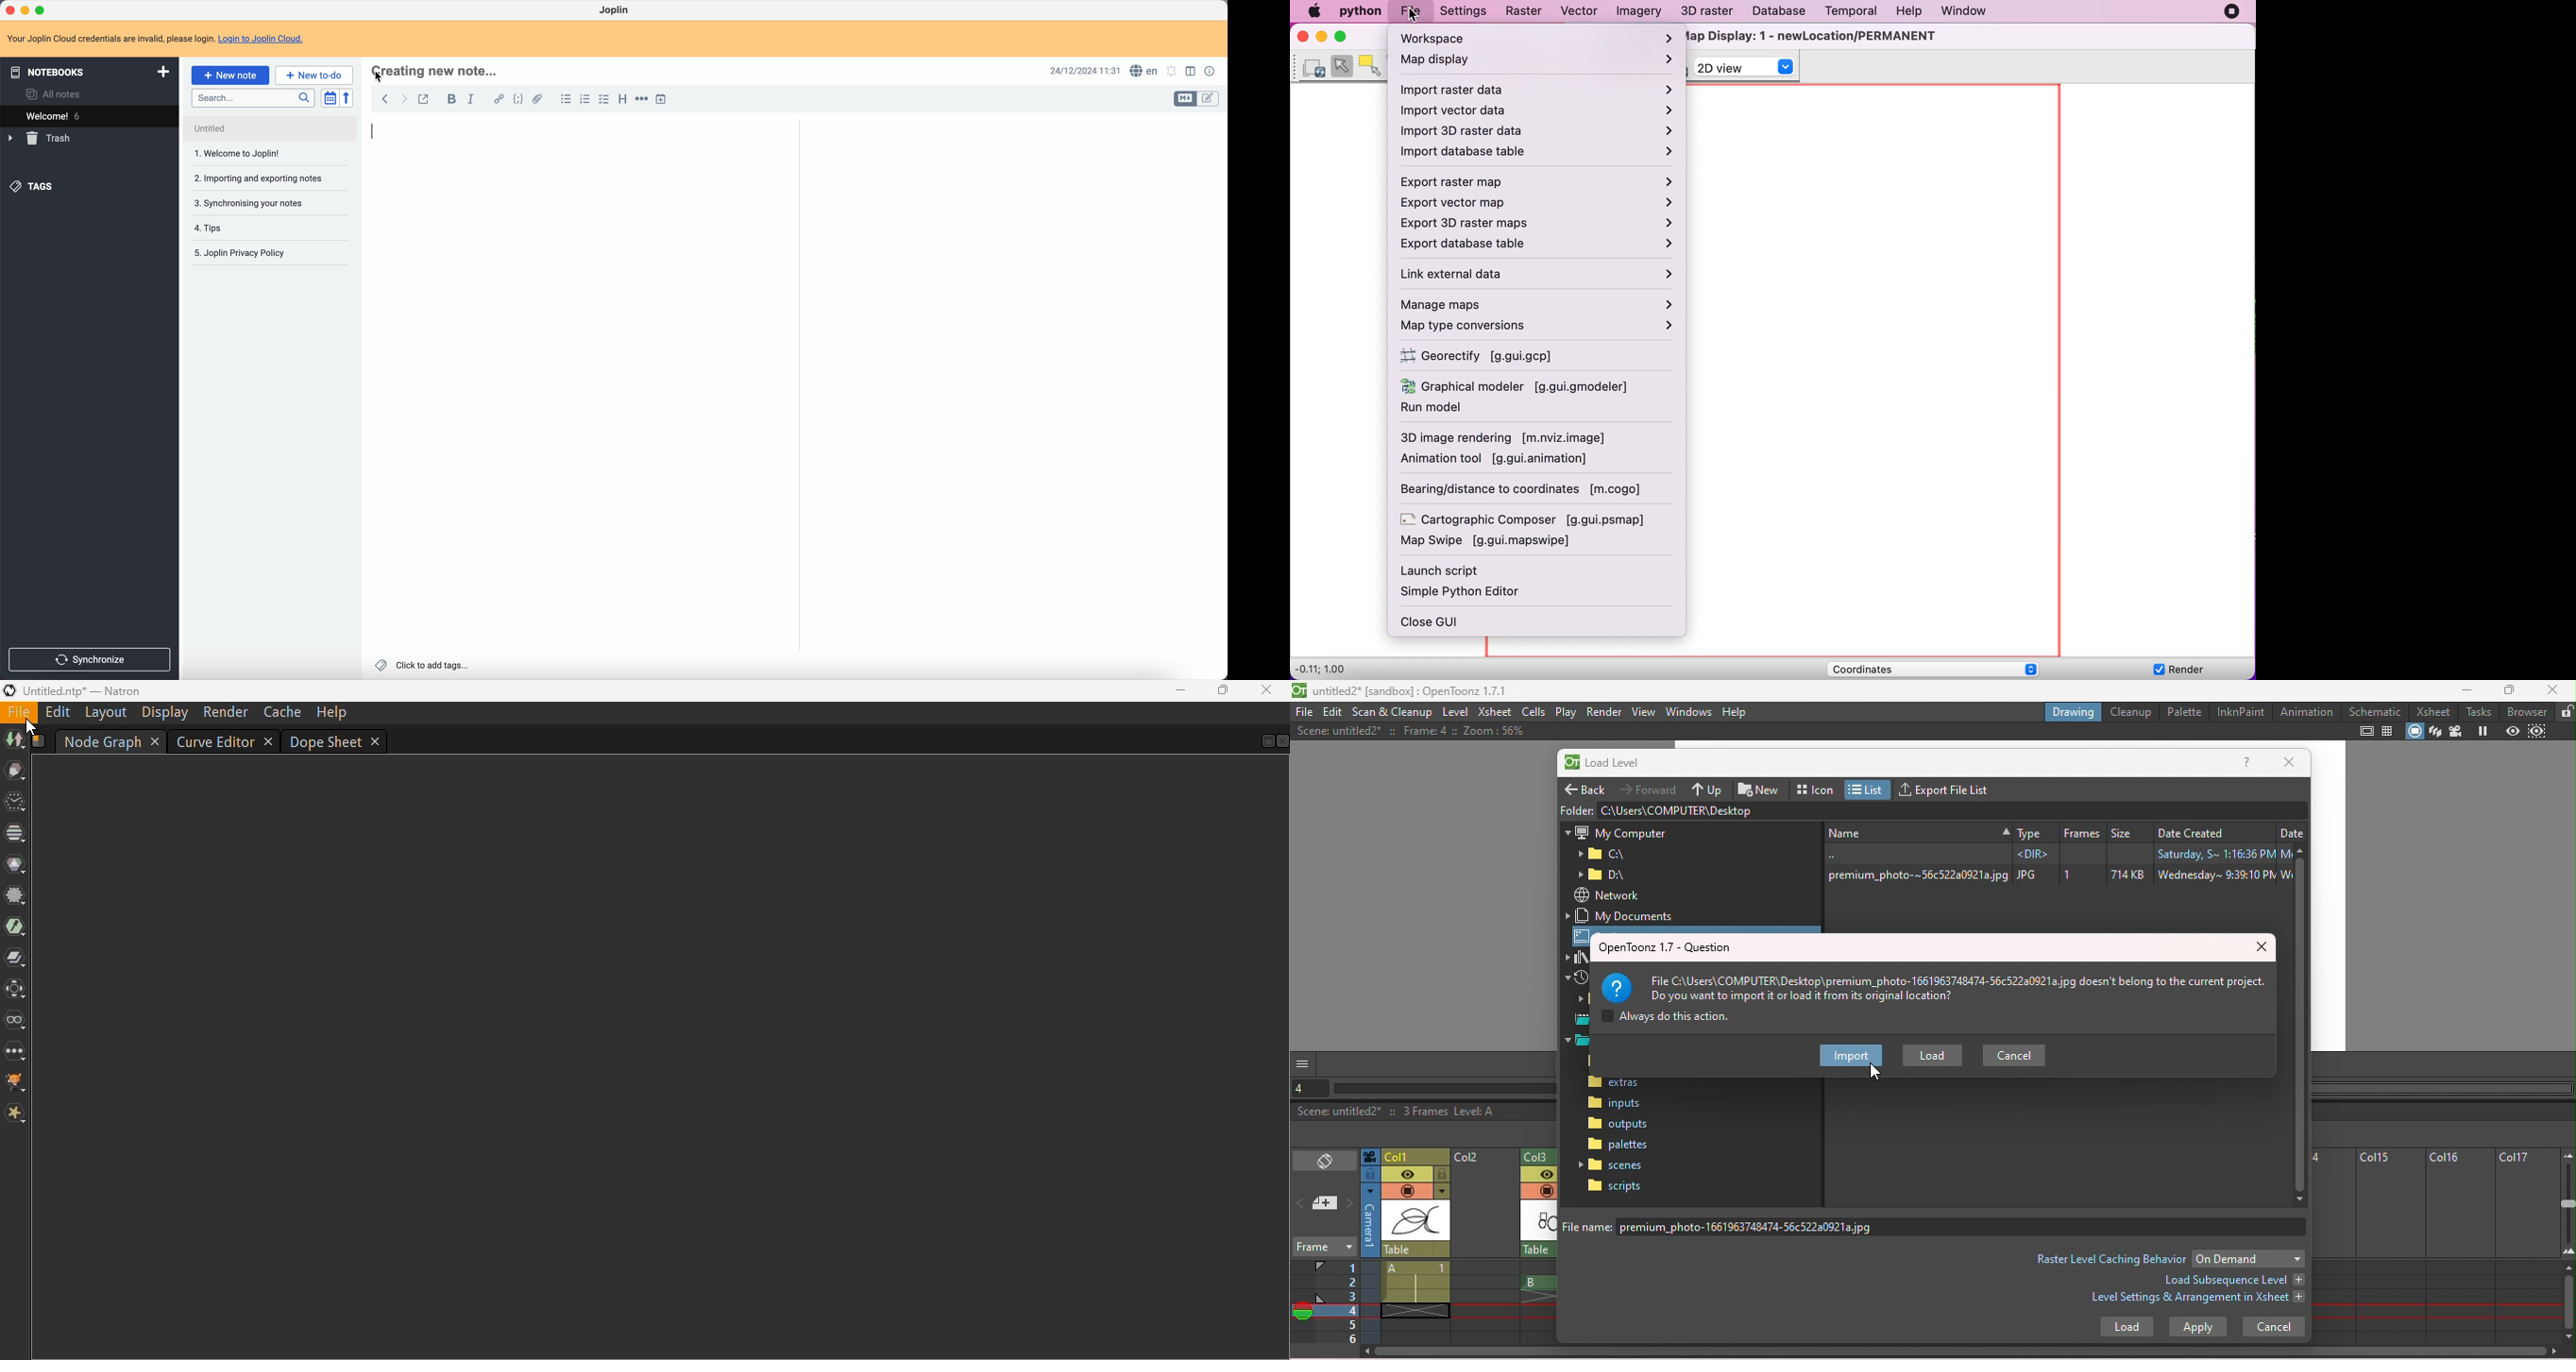 The width and height of the screenshot is (2576, 1372). What do you see at coordinates (472, 101) in the screenshot?
I see `italic` at bounding box center [472, 101].